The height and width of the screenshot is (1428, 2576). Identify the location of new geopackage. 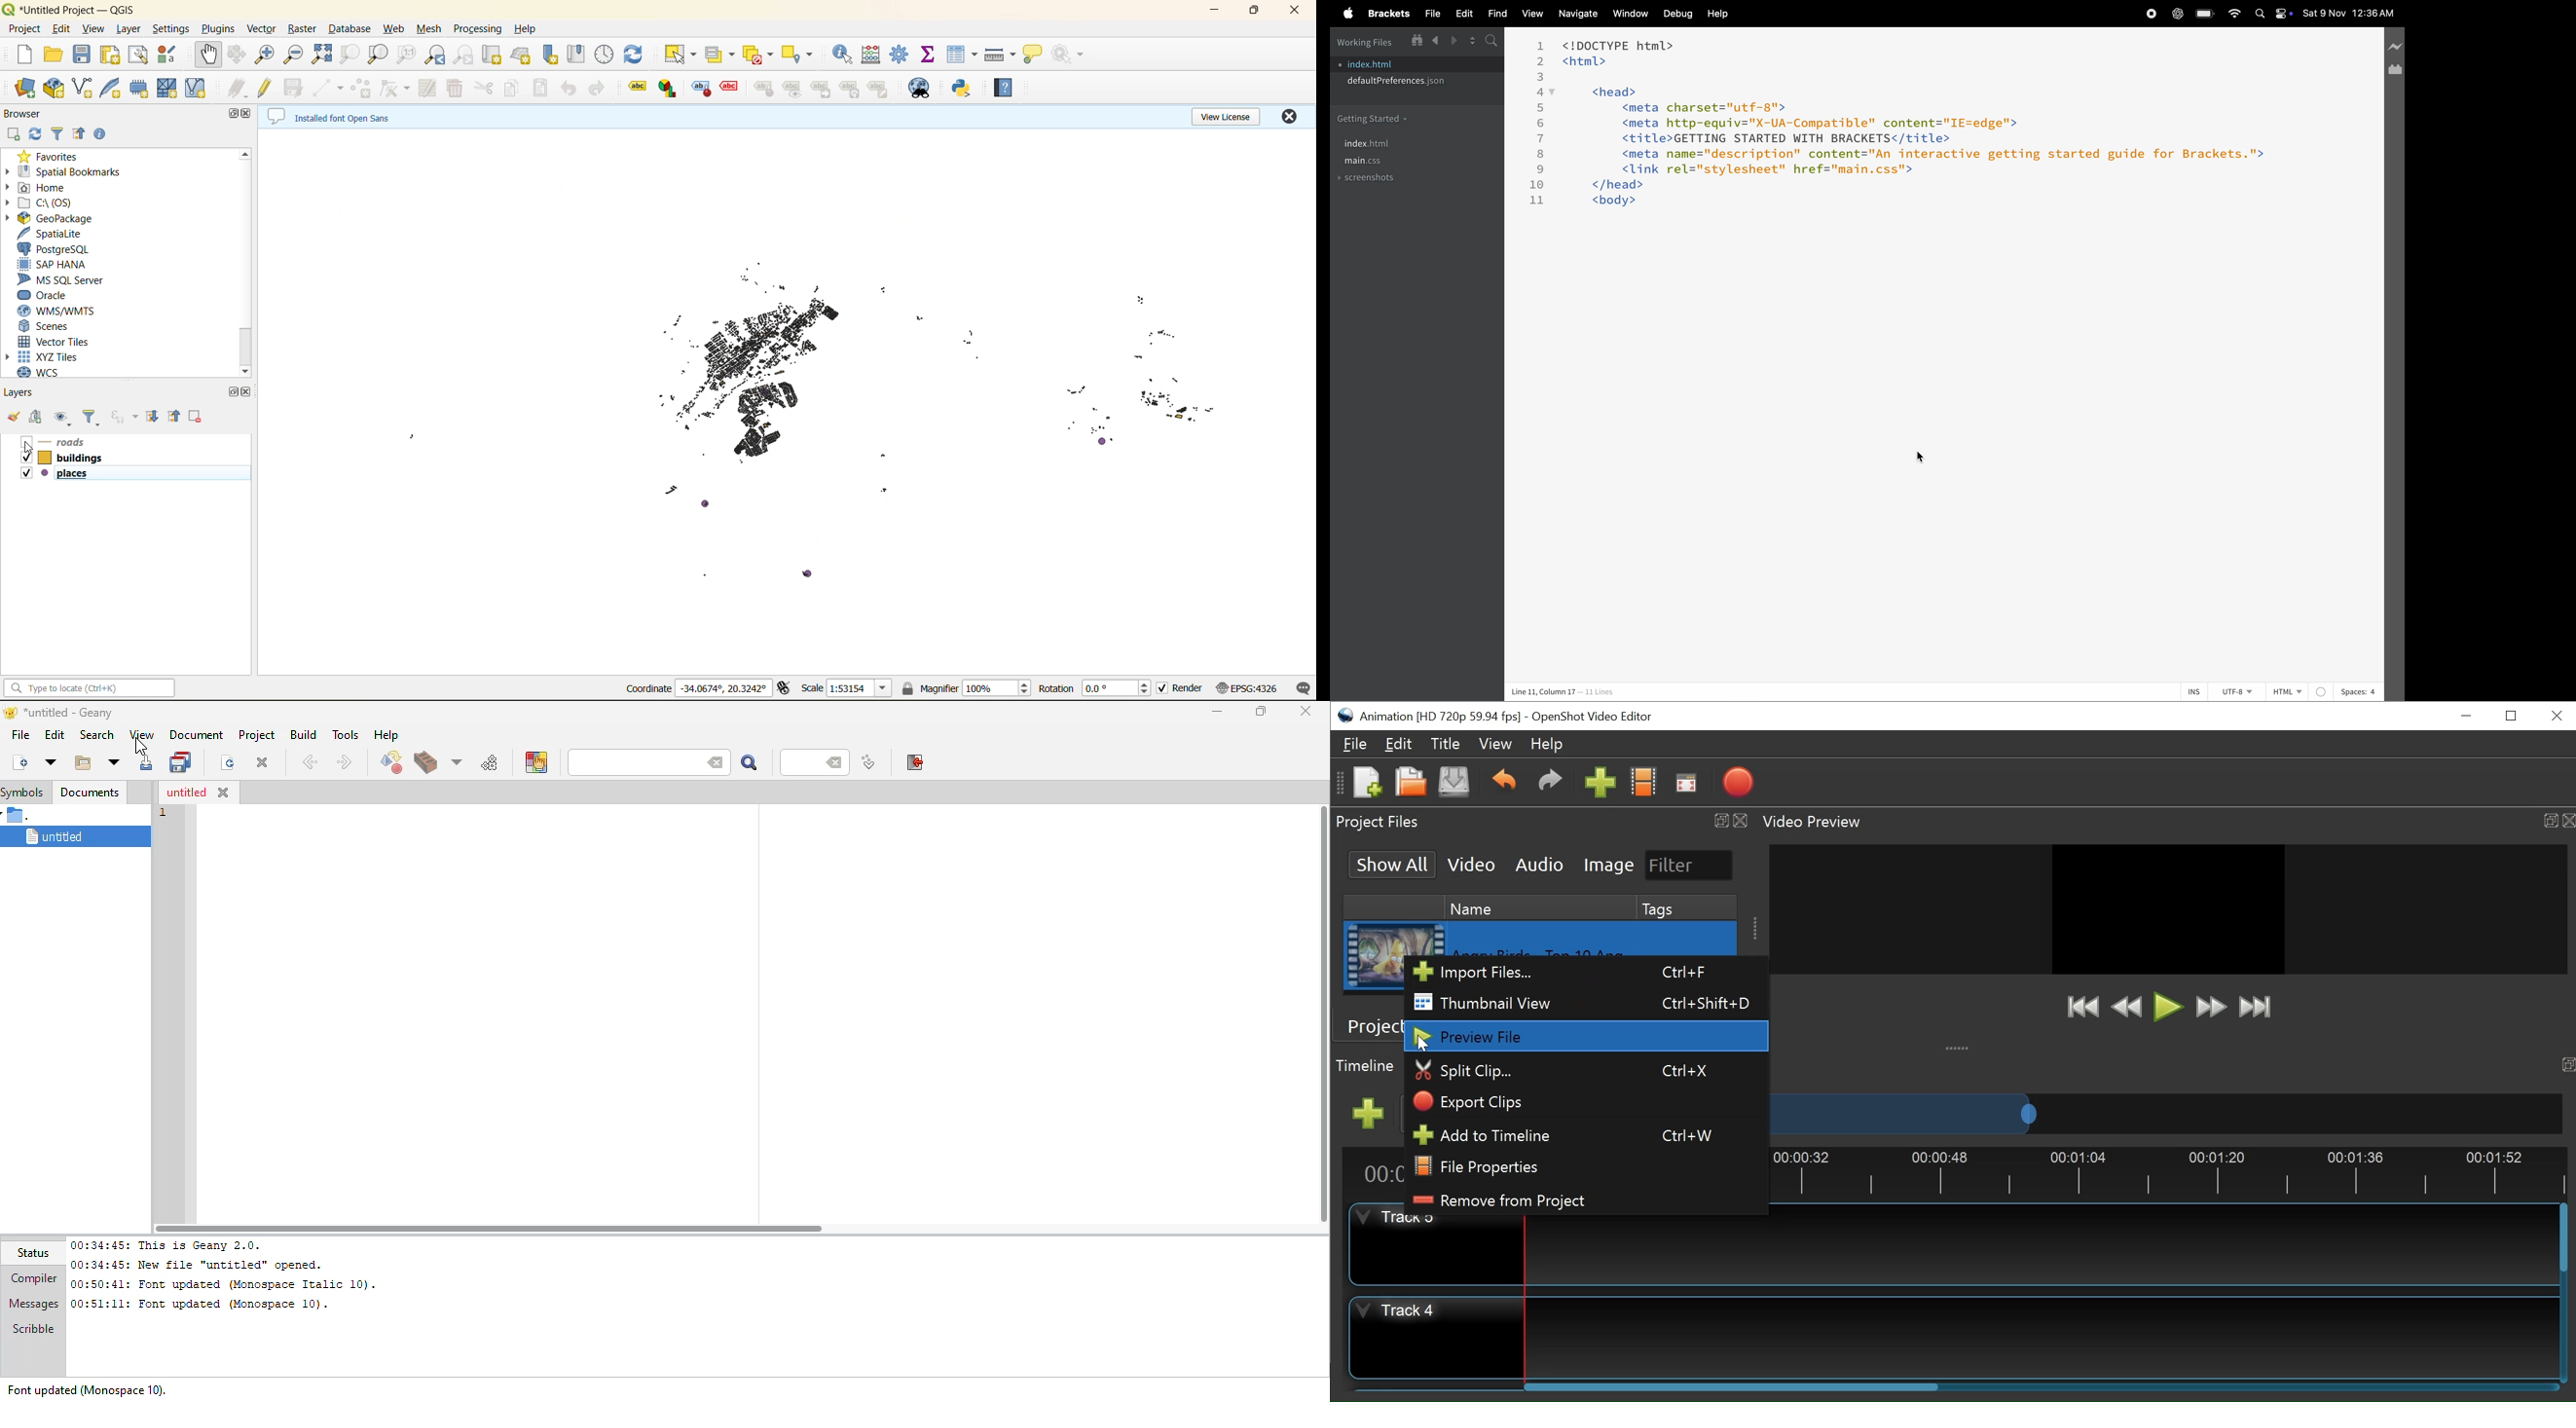
(53, 89).